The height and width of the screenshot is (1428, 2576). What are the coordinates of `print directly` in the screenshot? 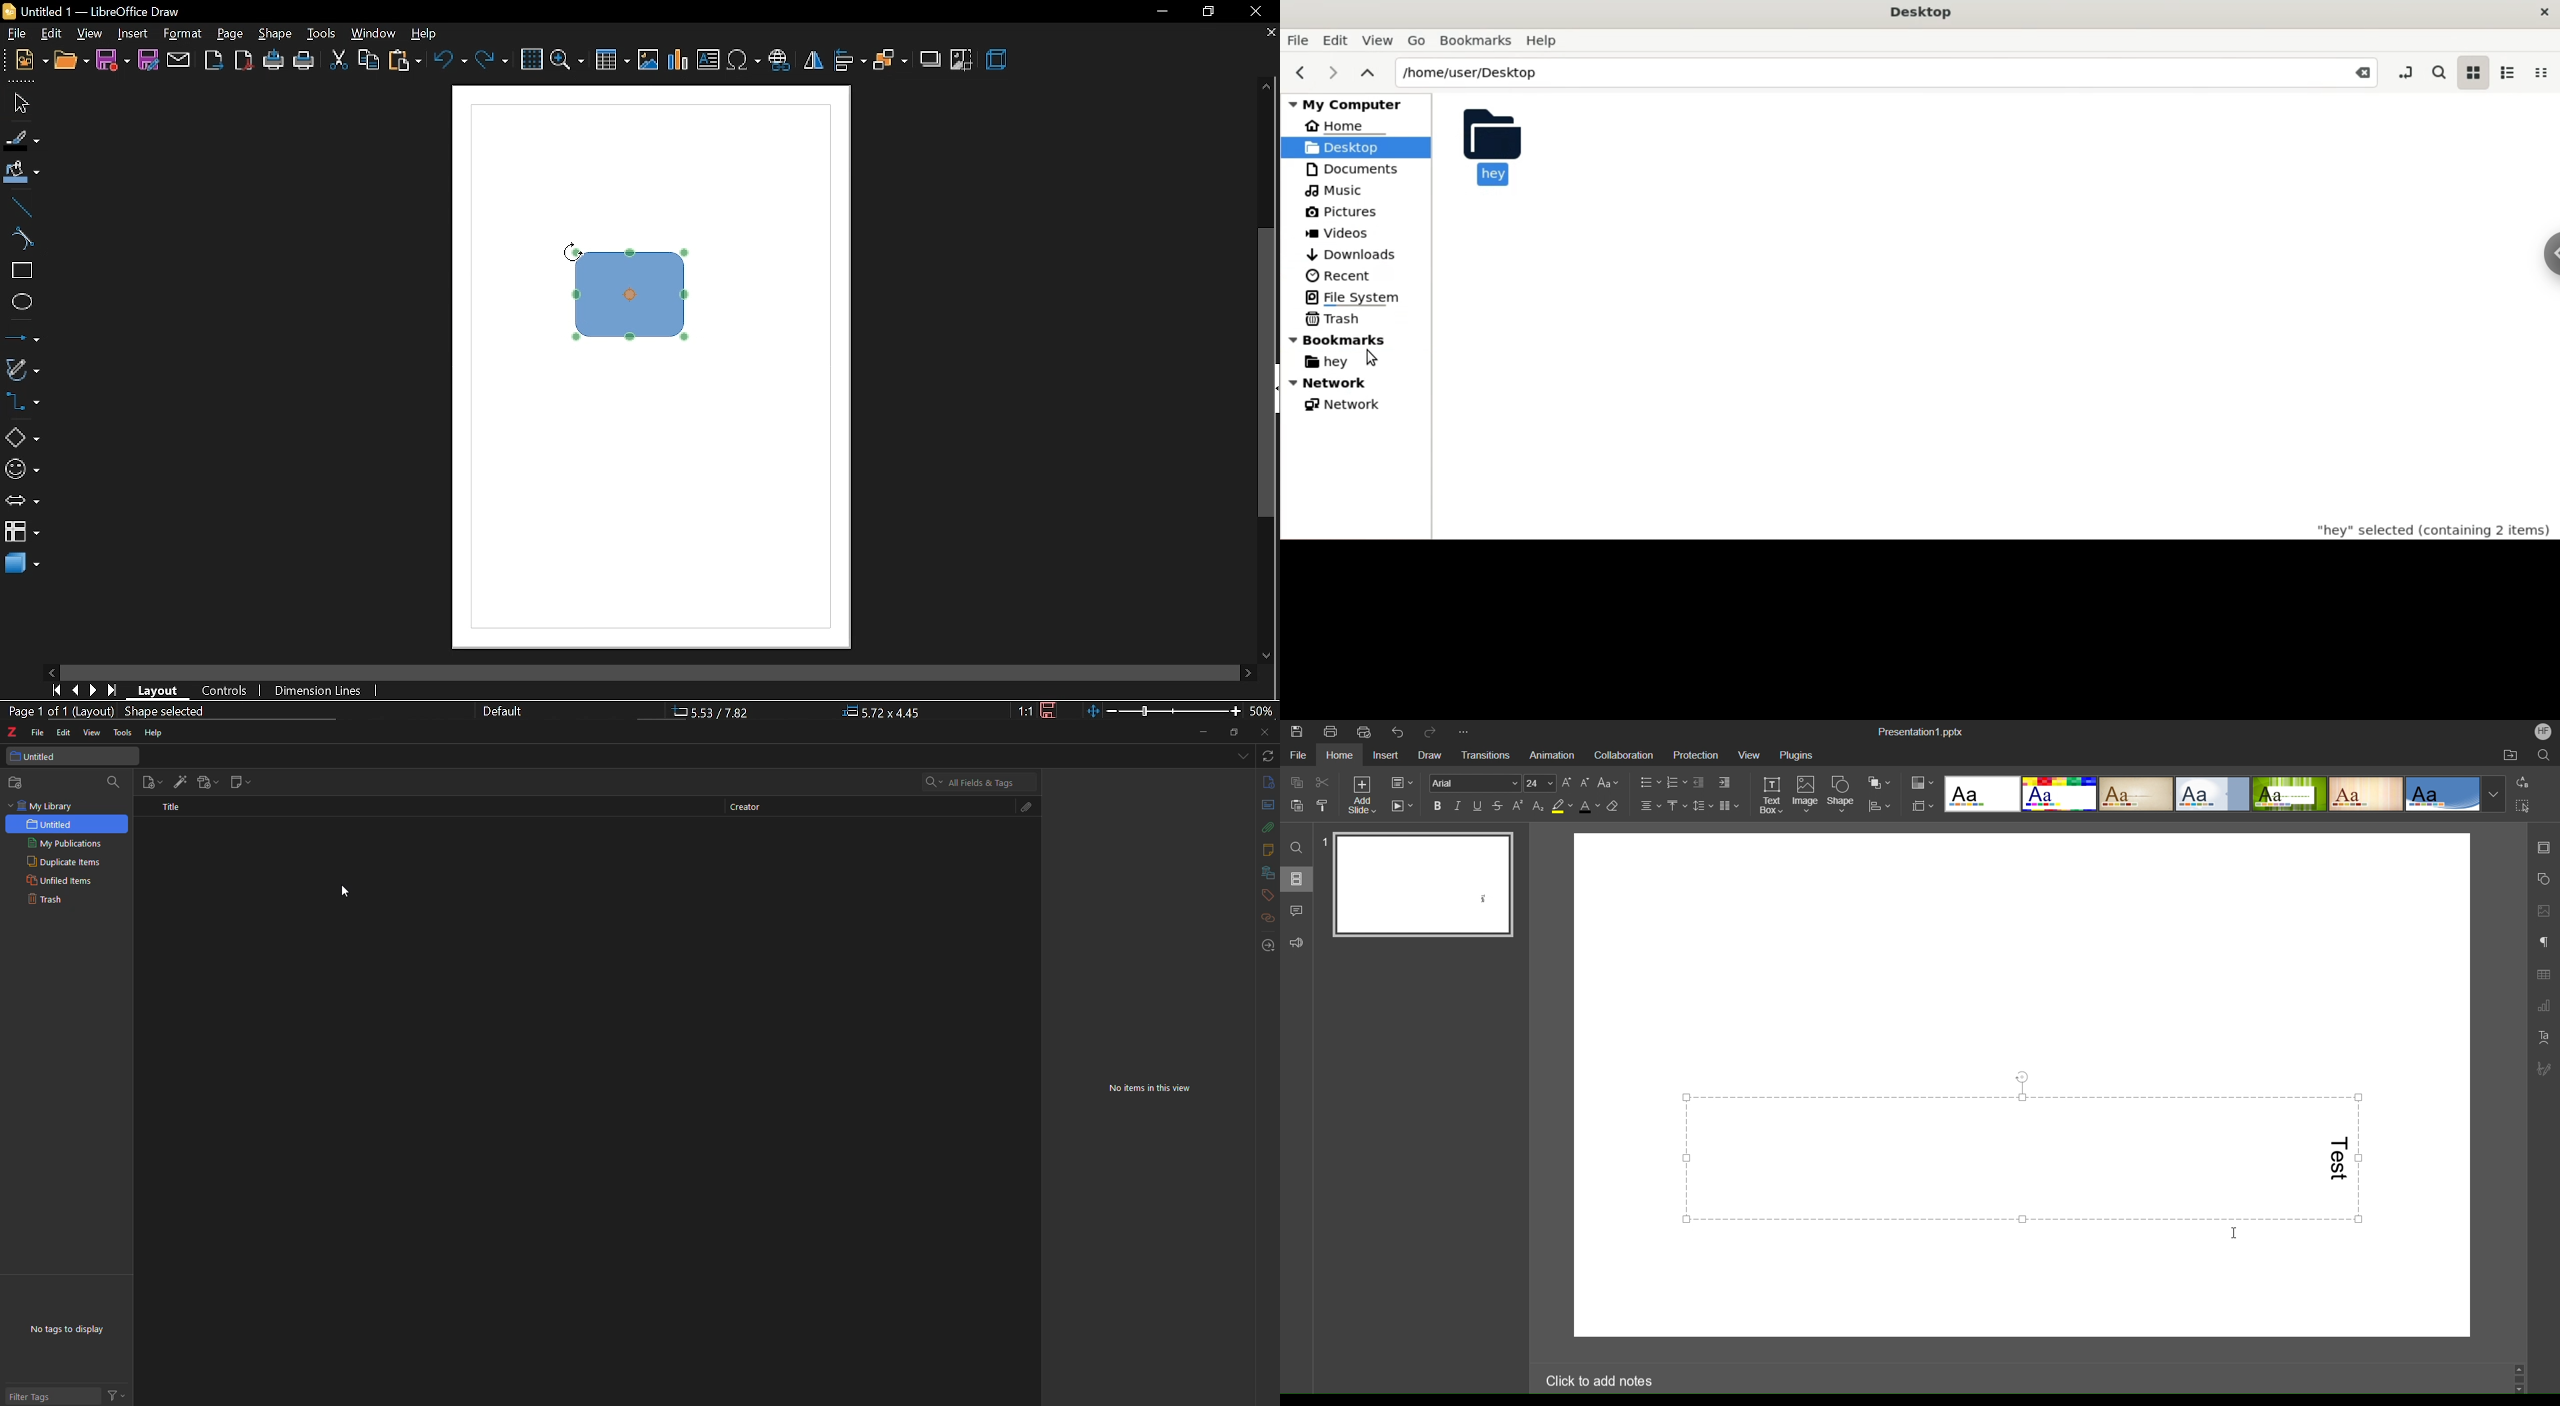 It's located at (272, 59).